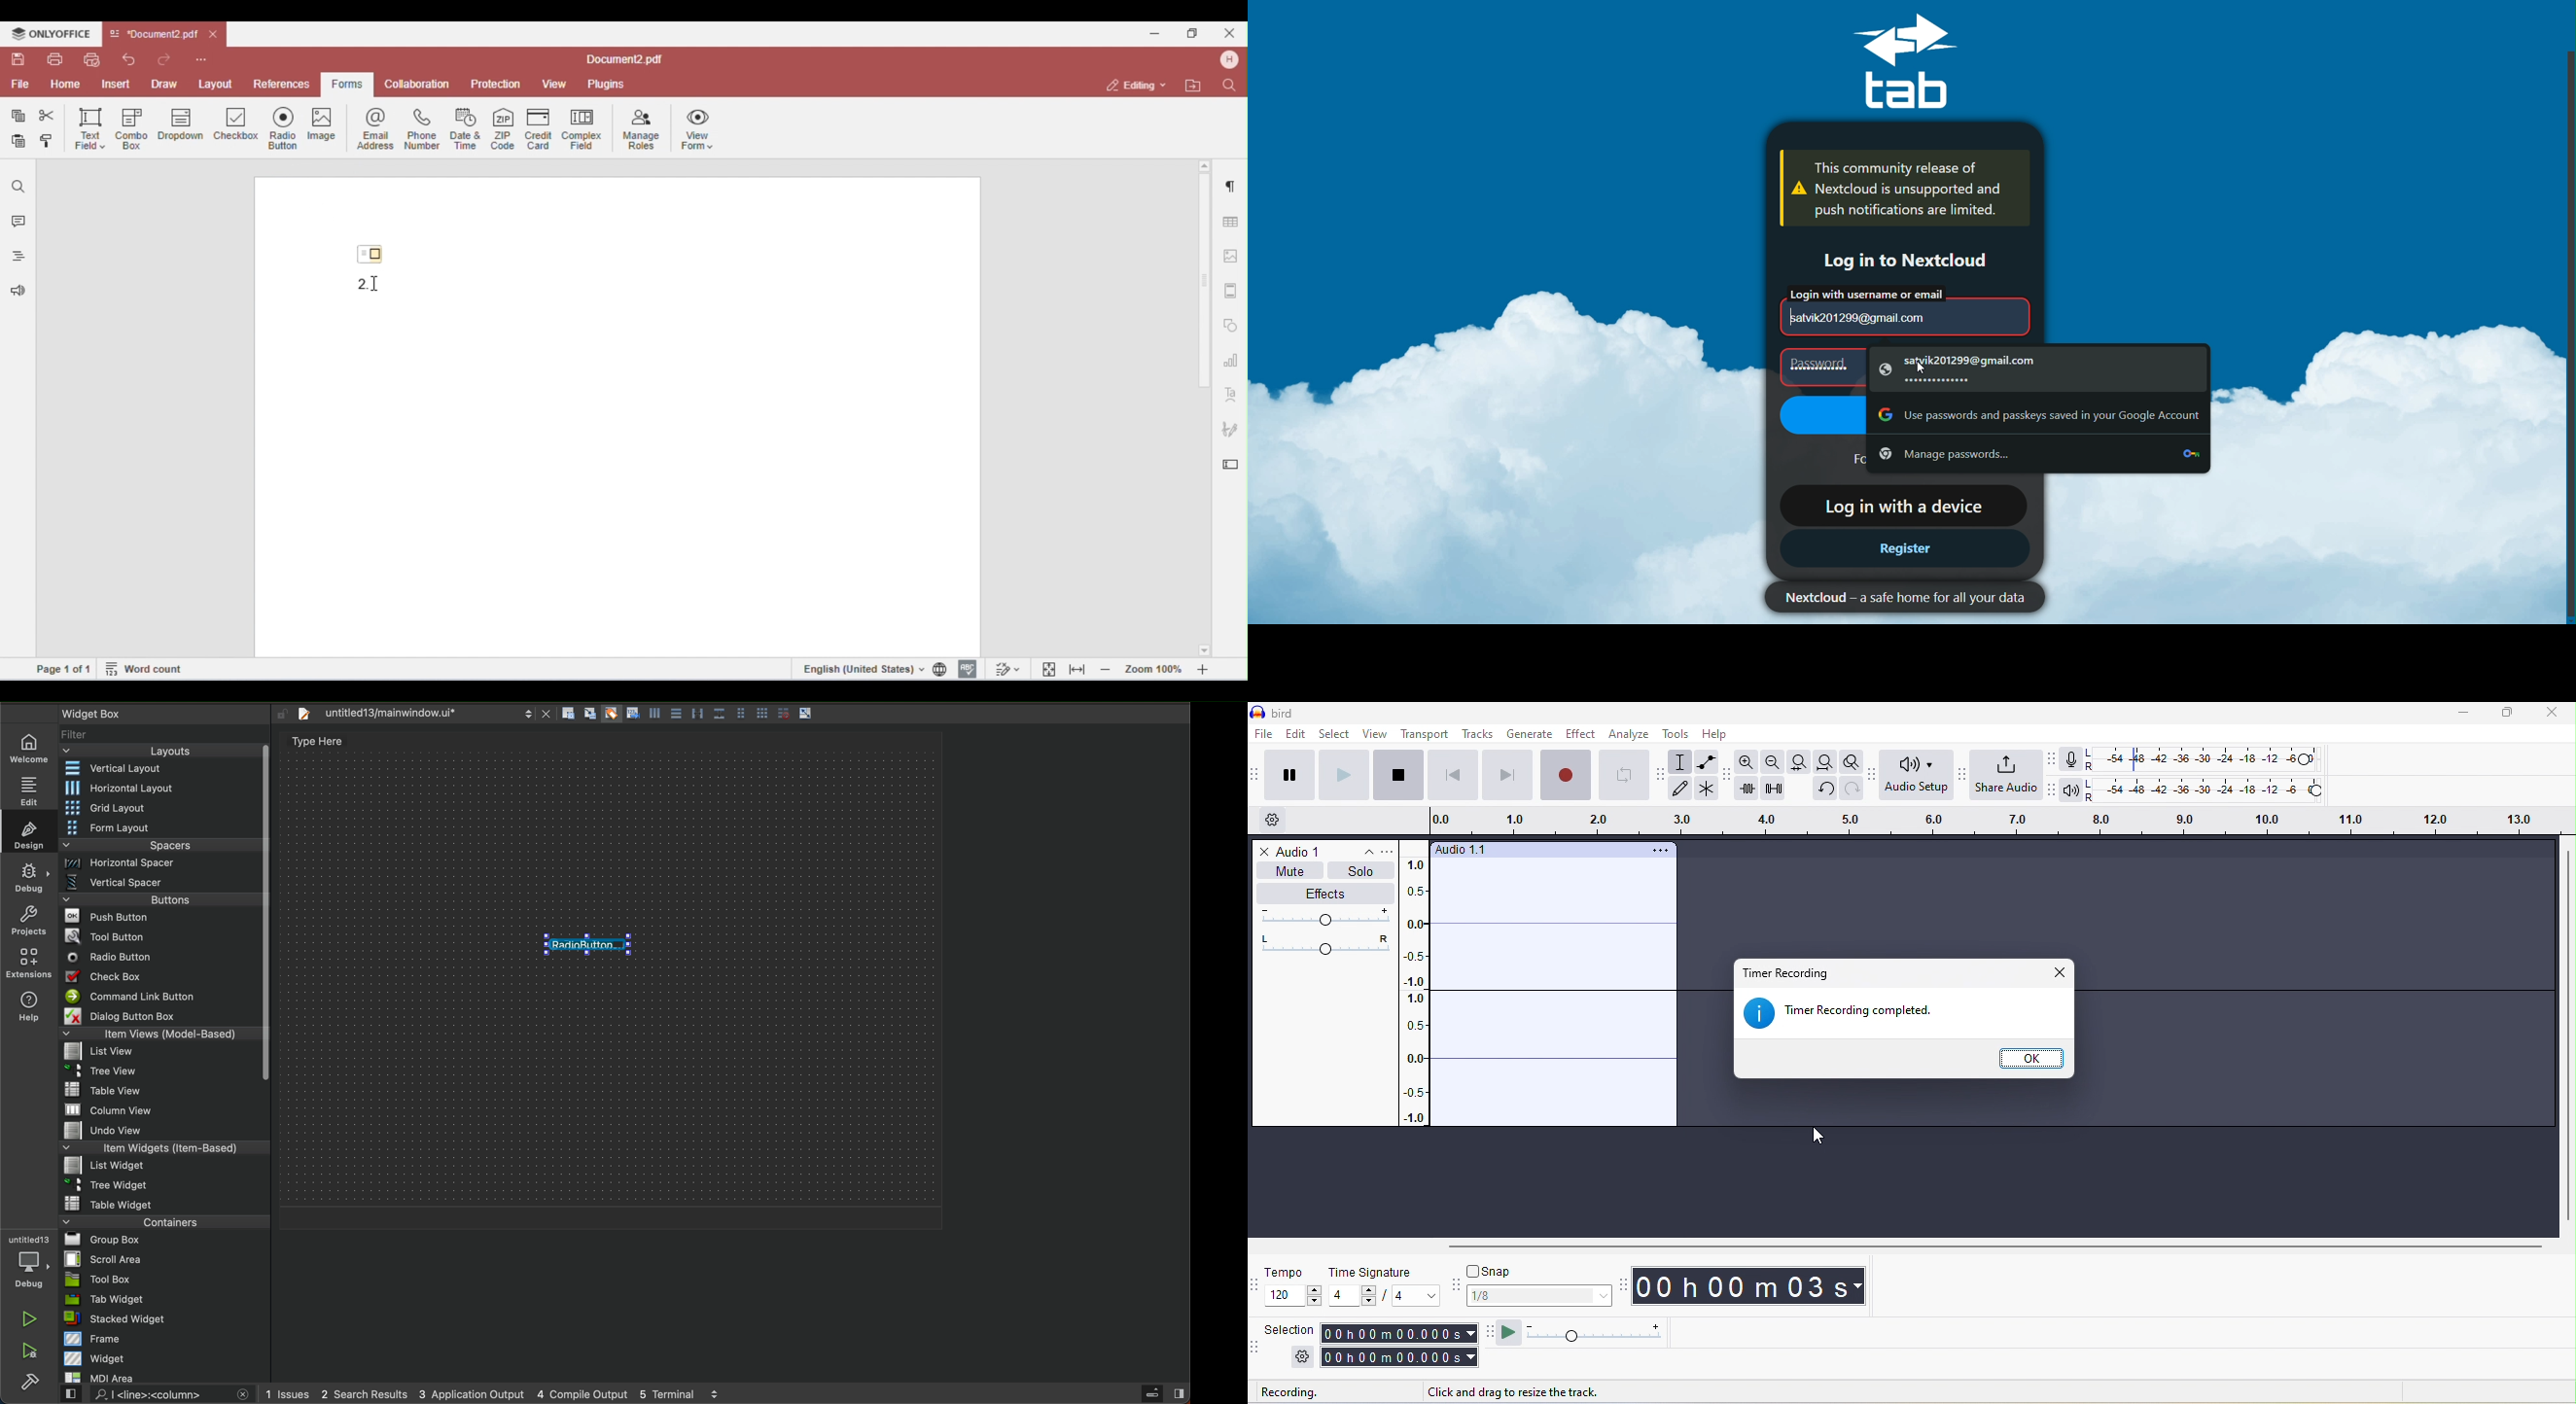 The image size is (2576, 1428). I want to click on time signature, so click(1383, 1274).